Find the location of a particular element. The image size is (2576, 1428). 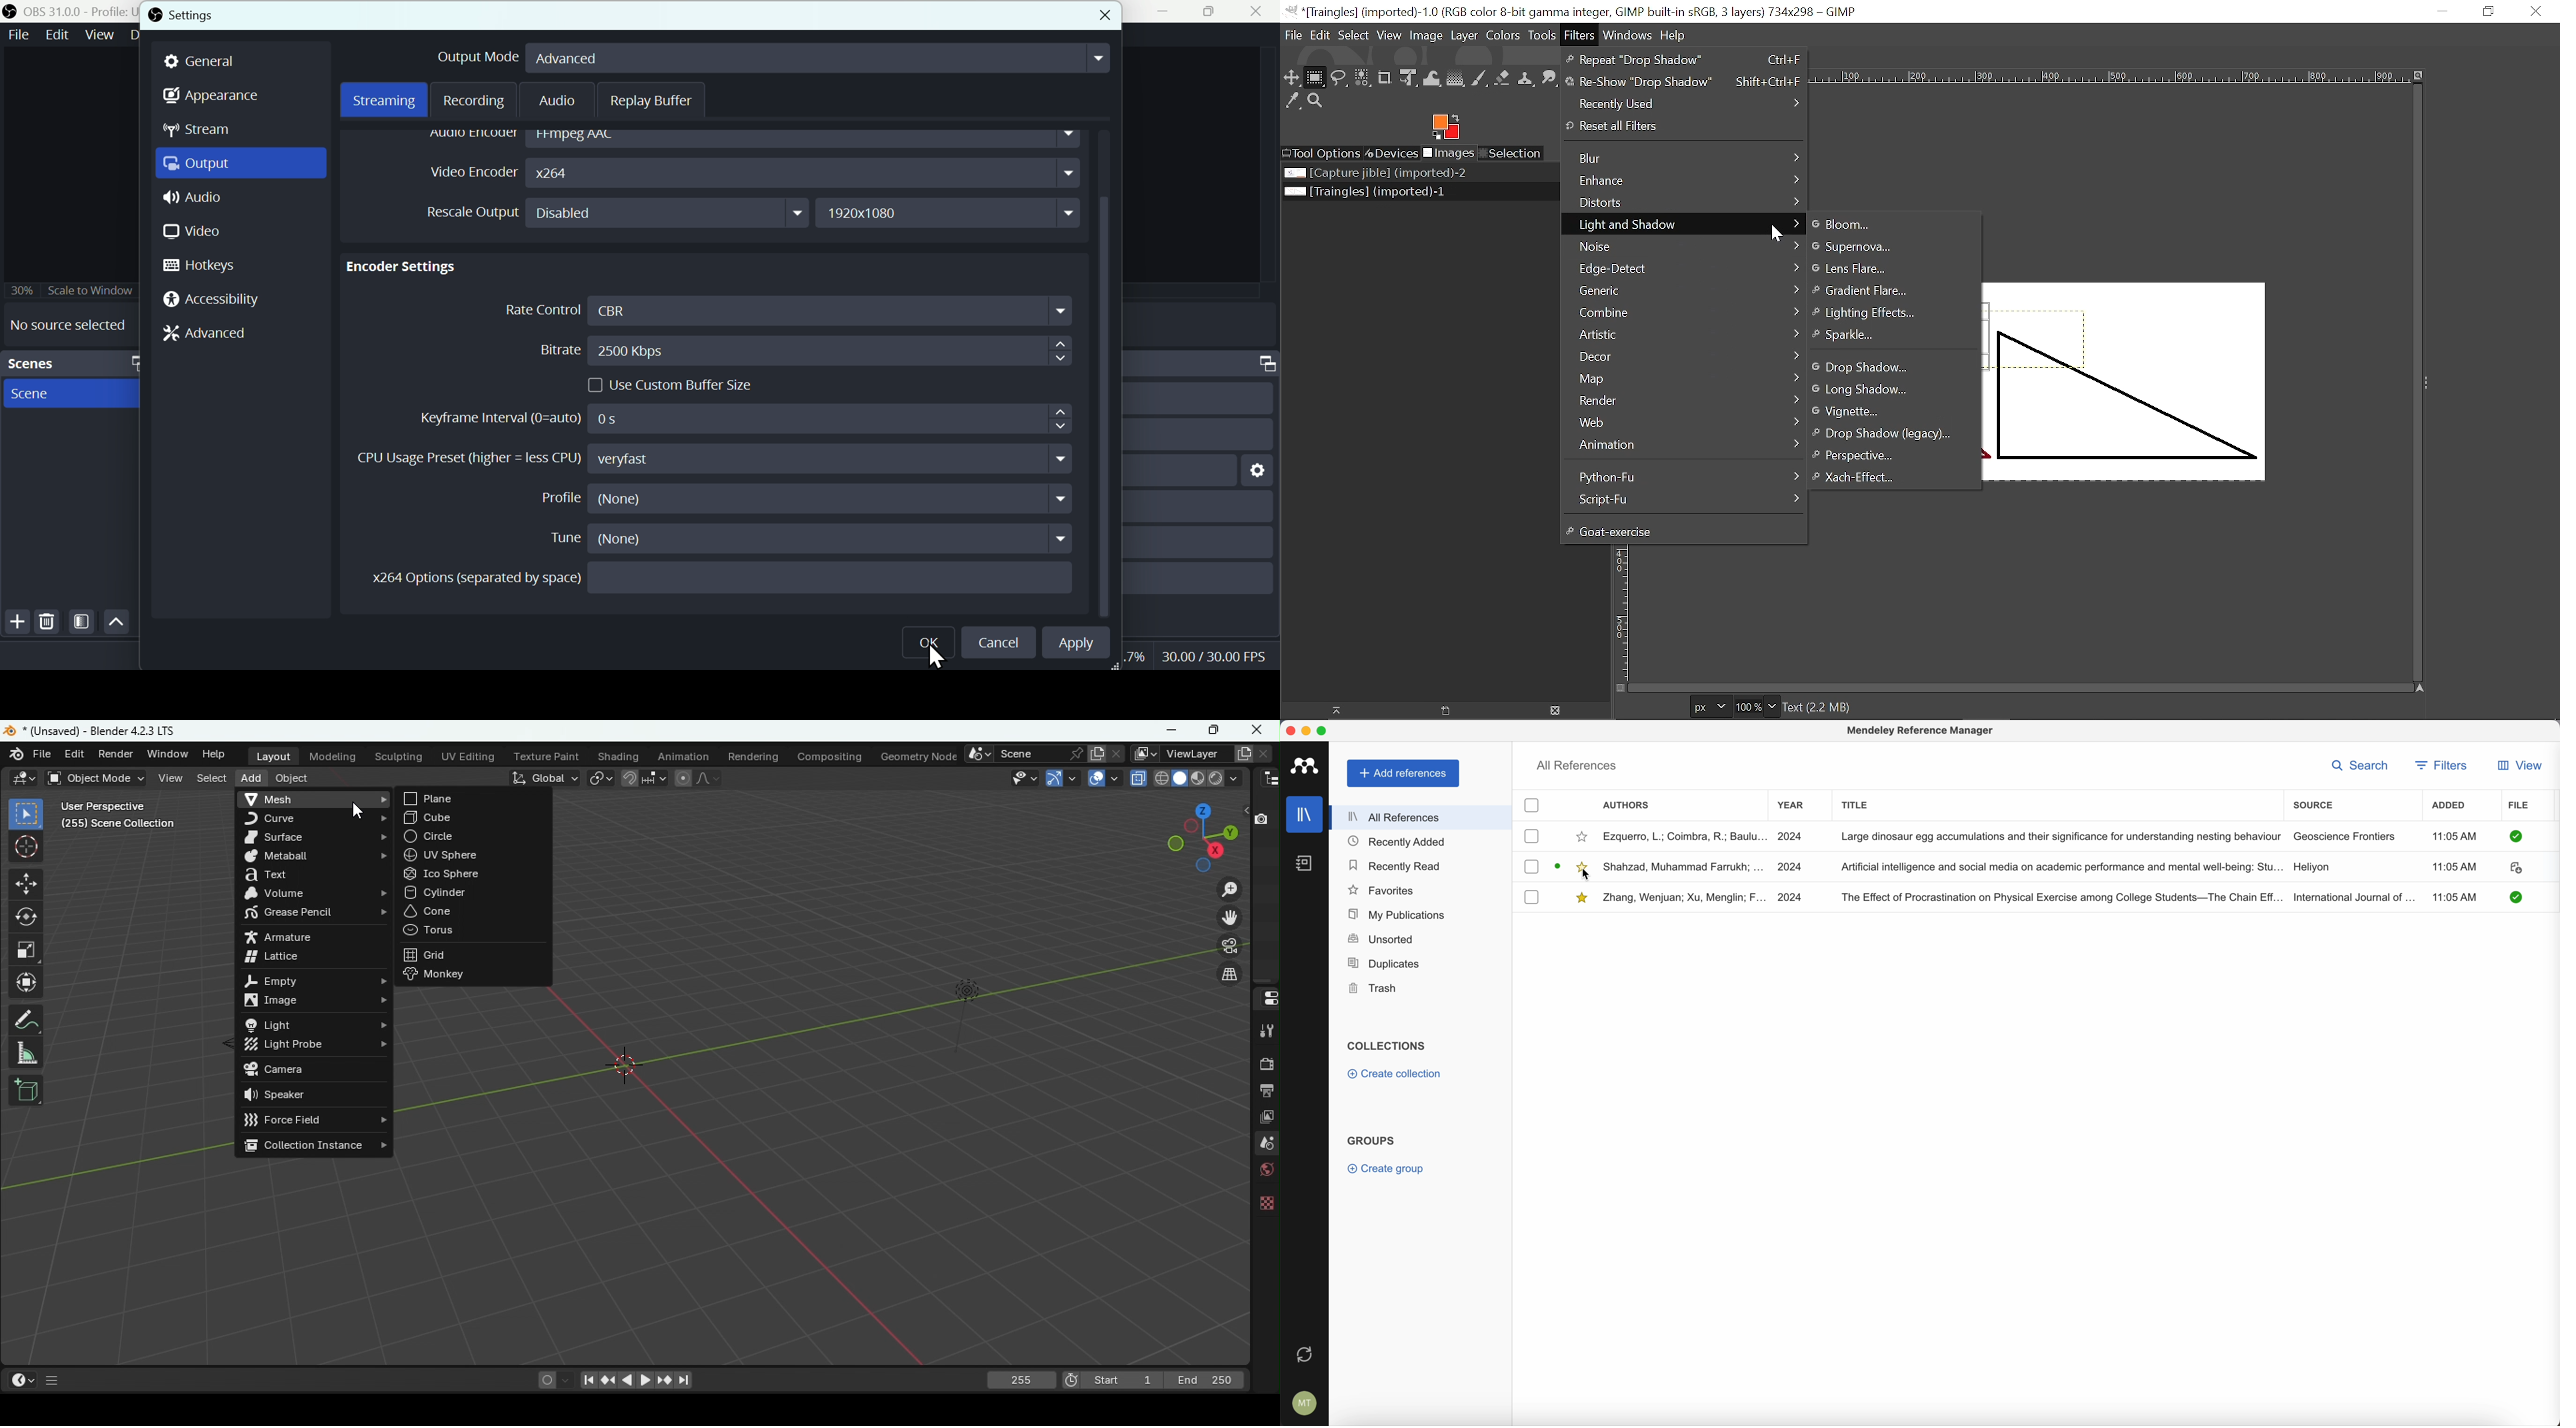

trash is located at coordinates (1374, 989).